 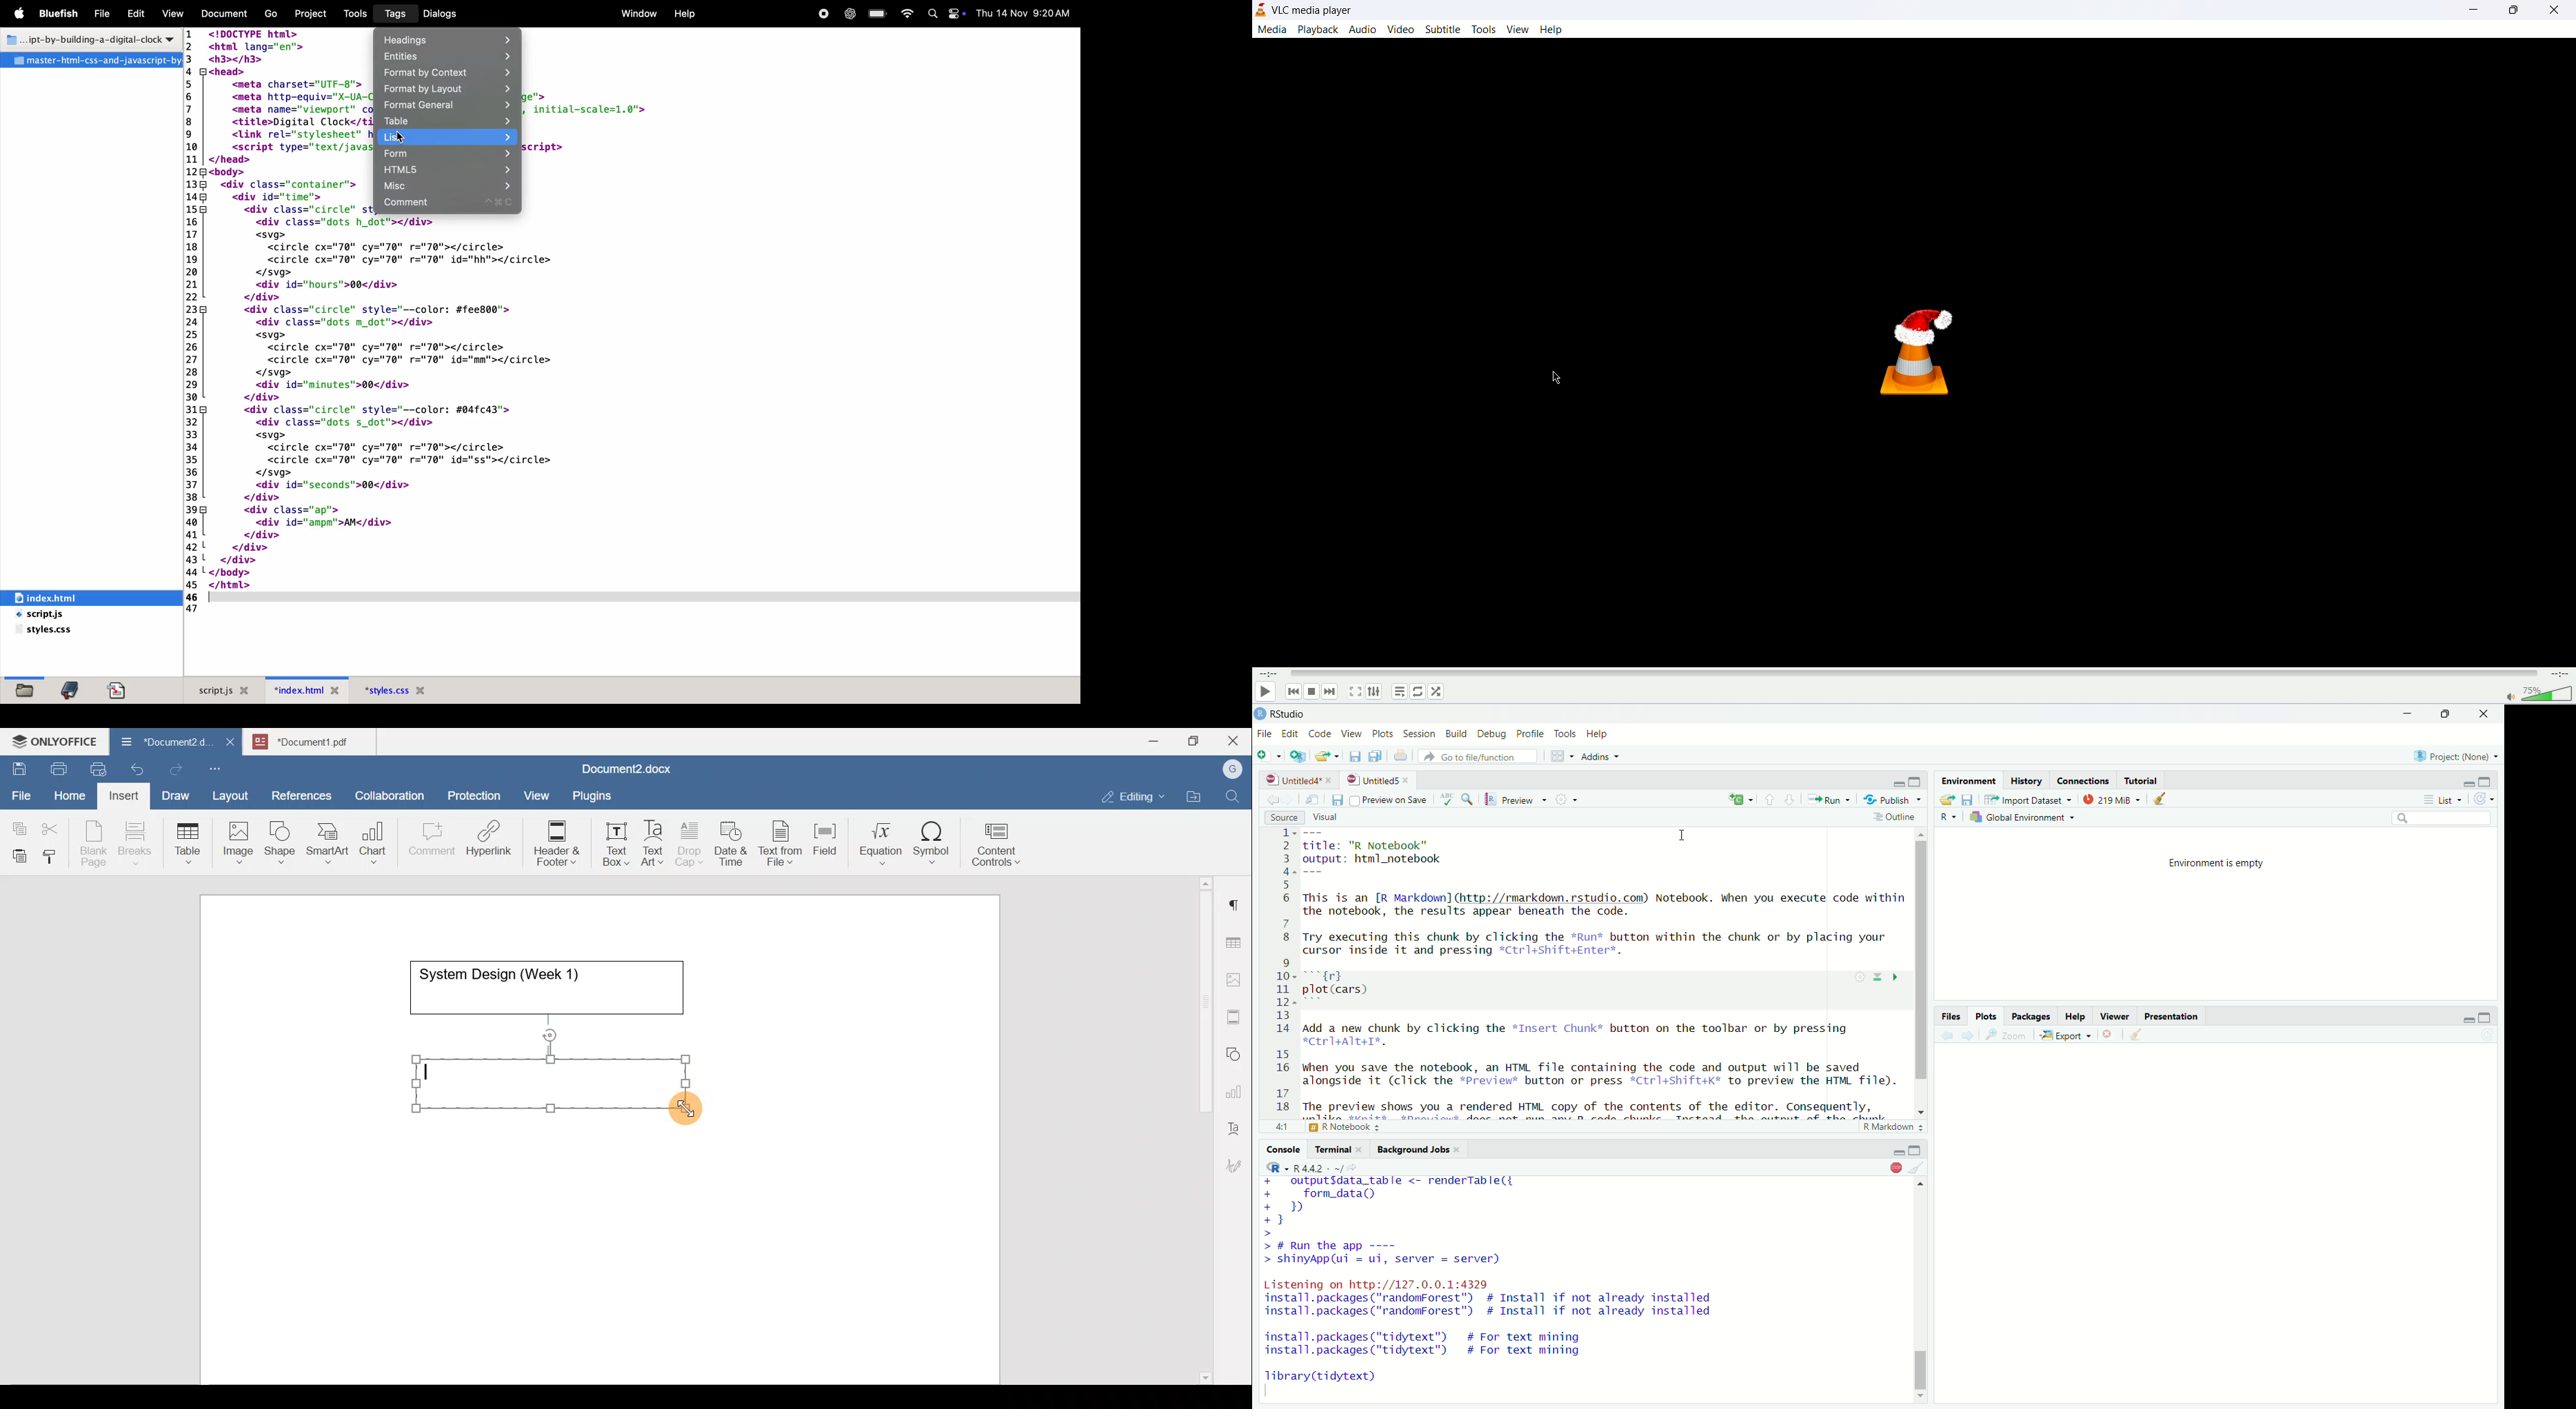 I want to click on media, so click(x=1270, y=29).